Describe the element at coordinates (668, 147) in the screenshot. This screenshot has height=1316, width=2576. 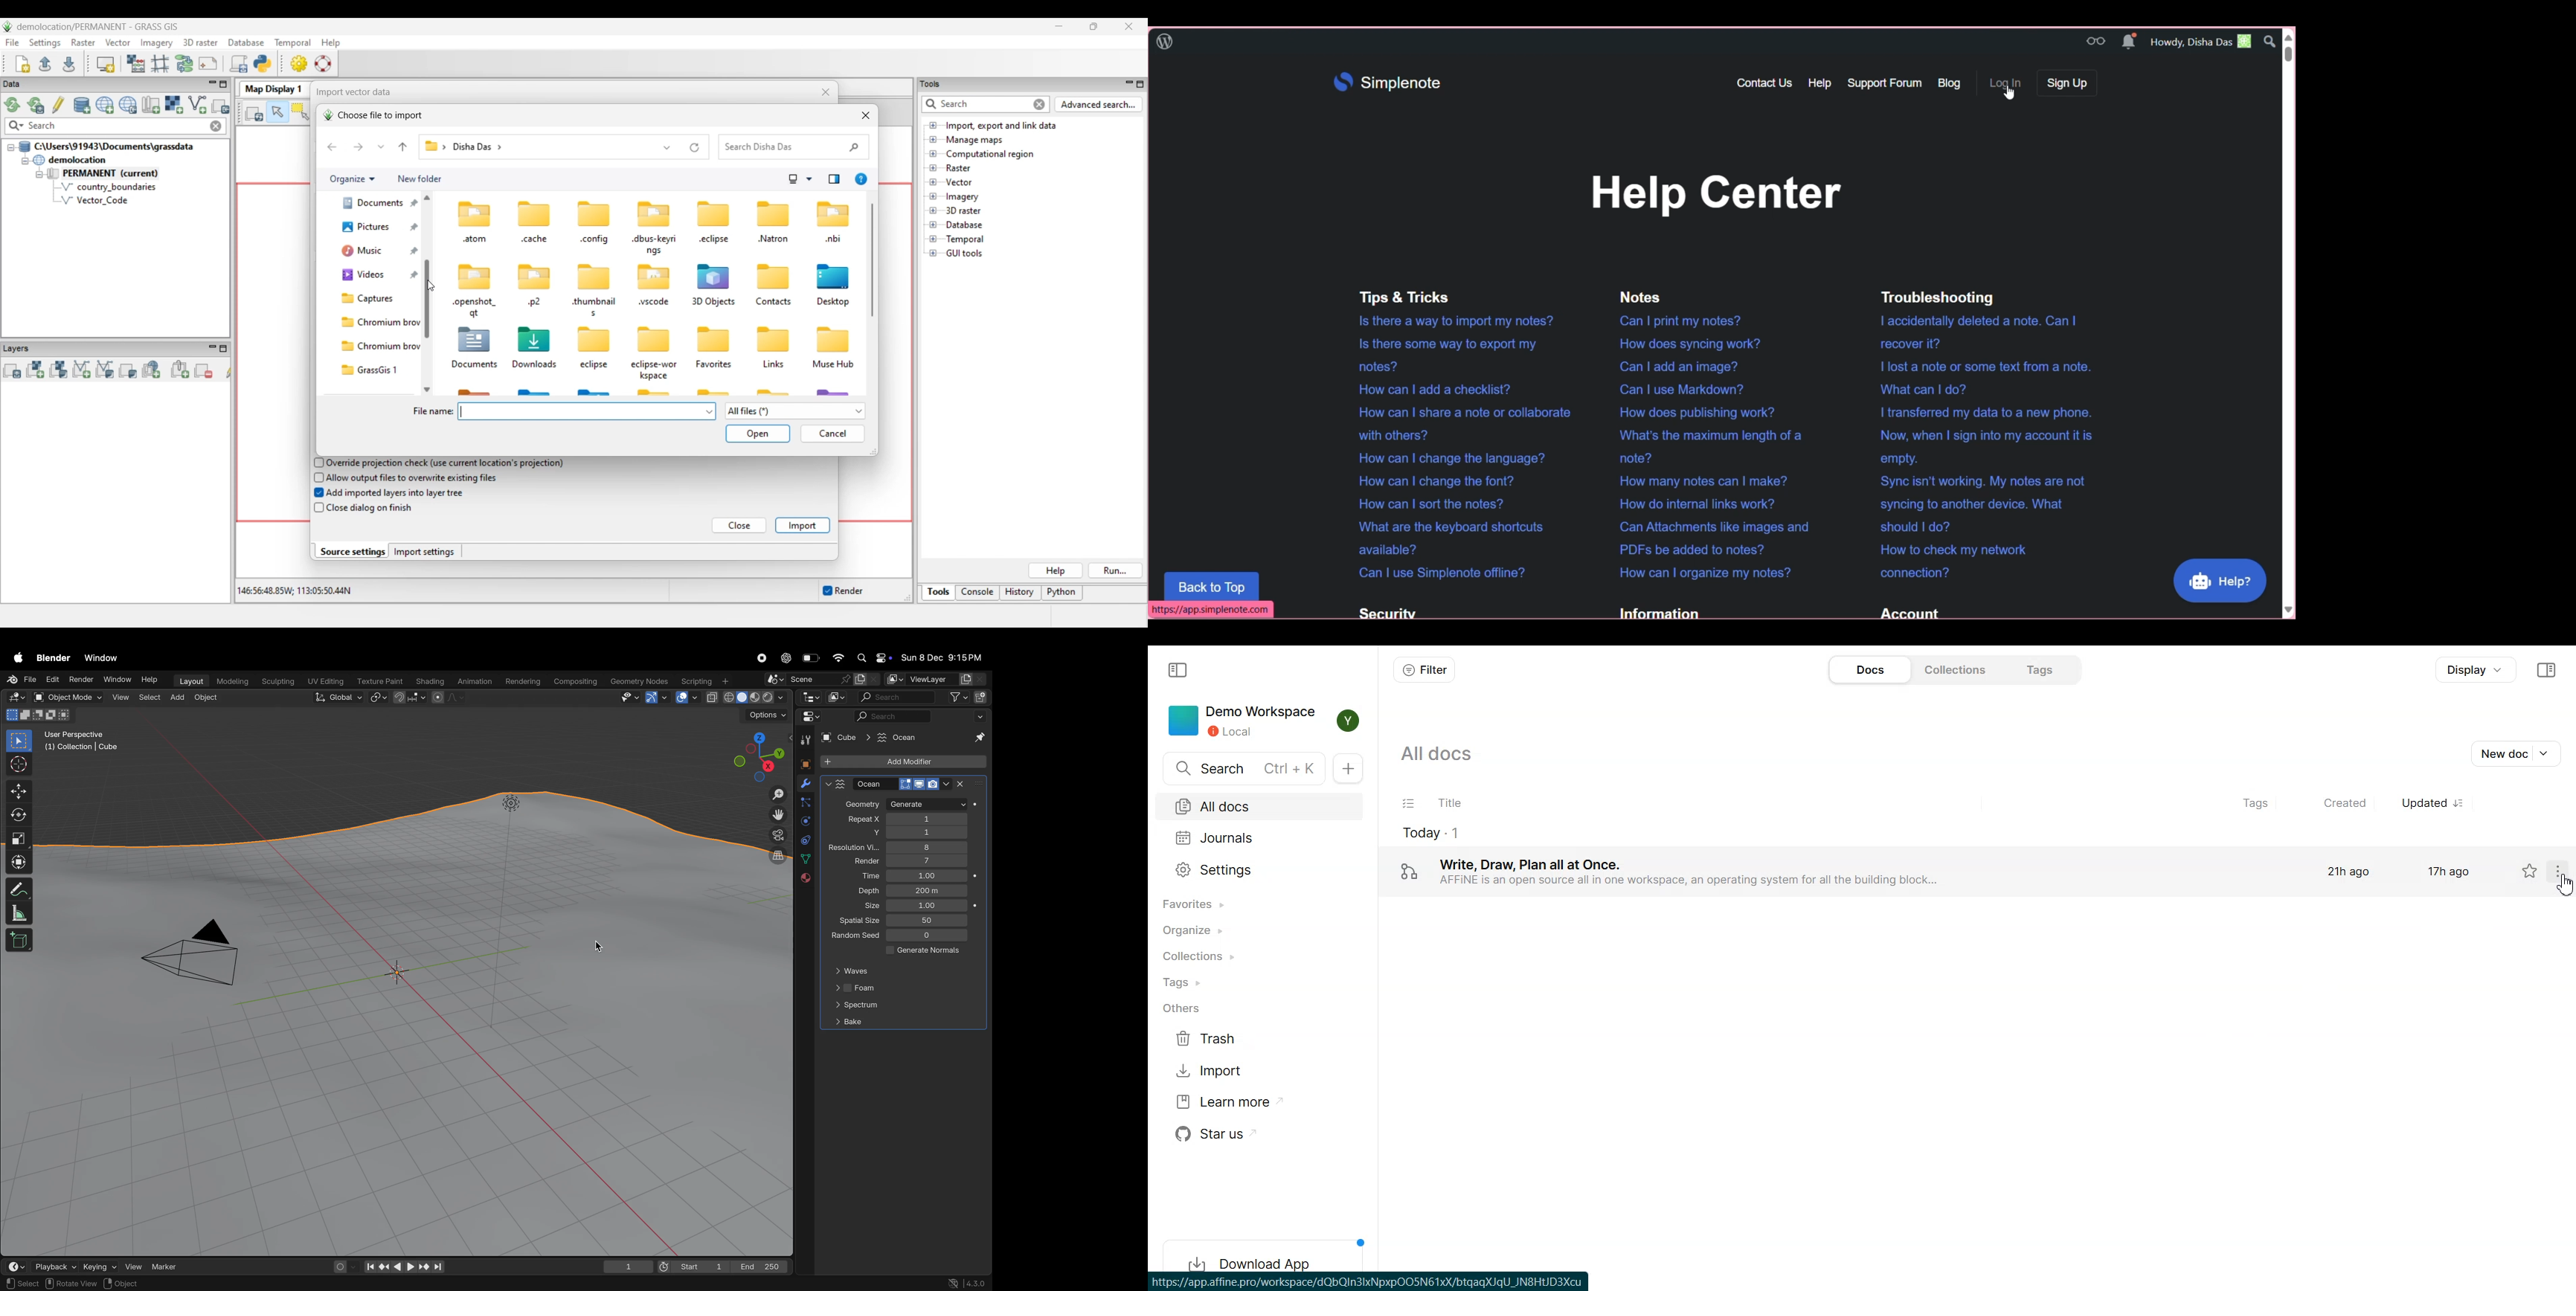
I see `Show list of previous locations` at that location.